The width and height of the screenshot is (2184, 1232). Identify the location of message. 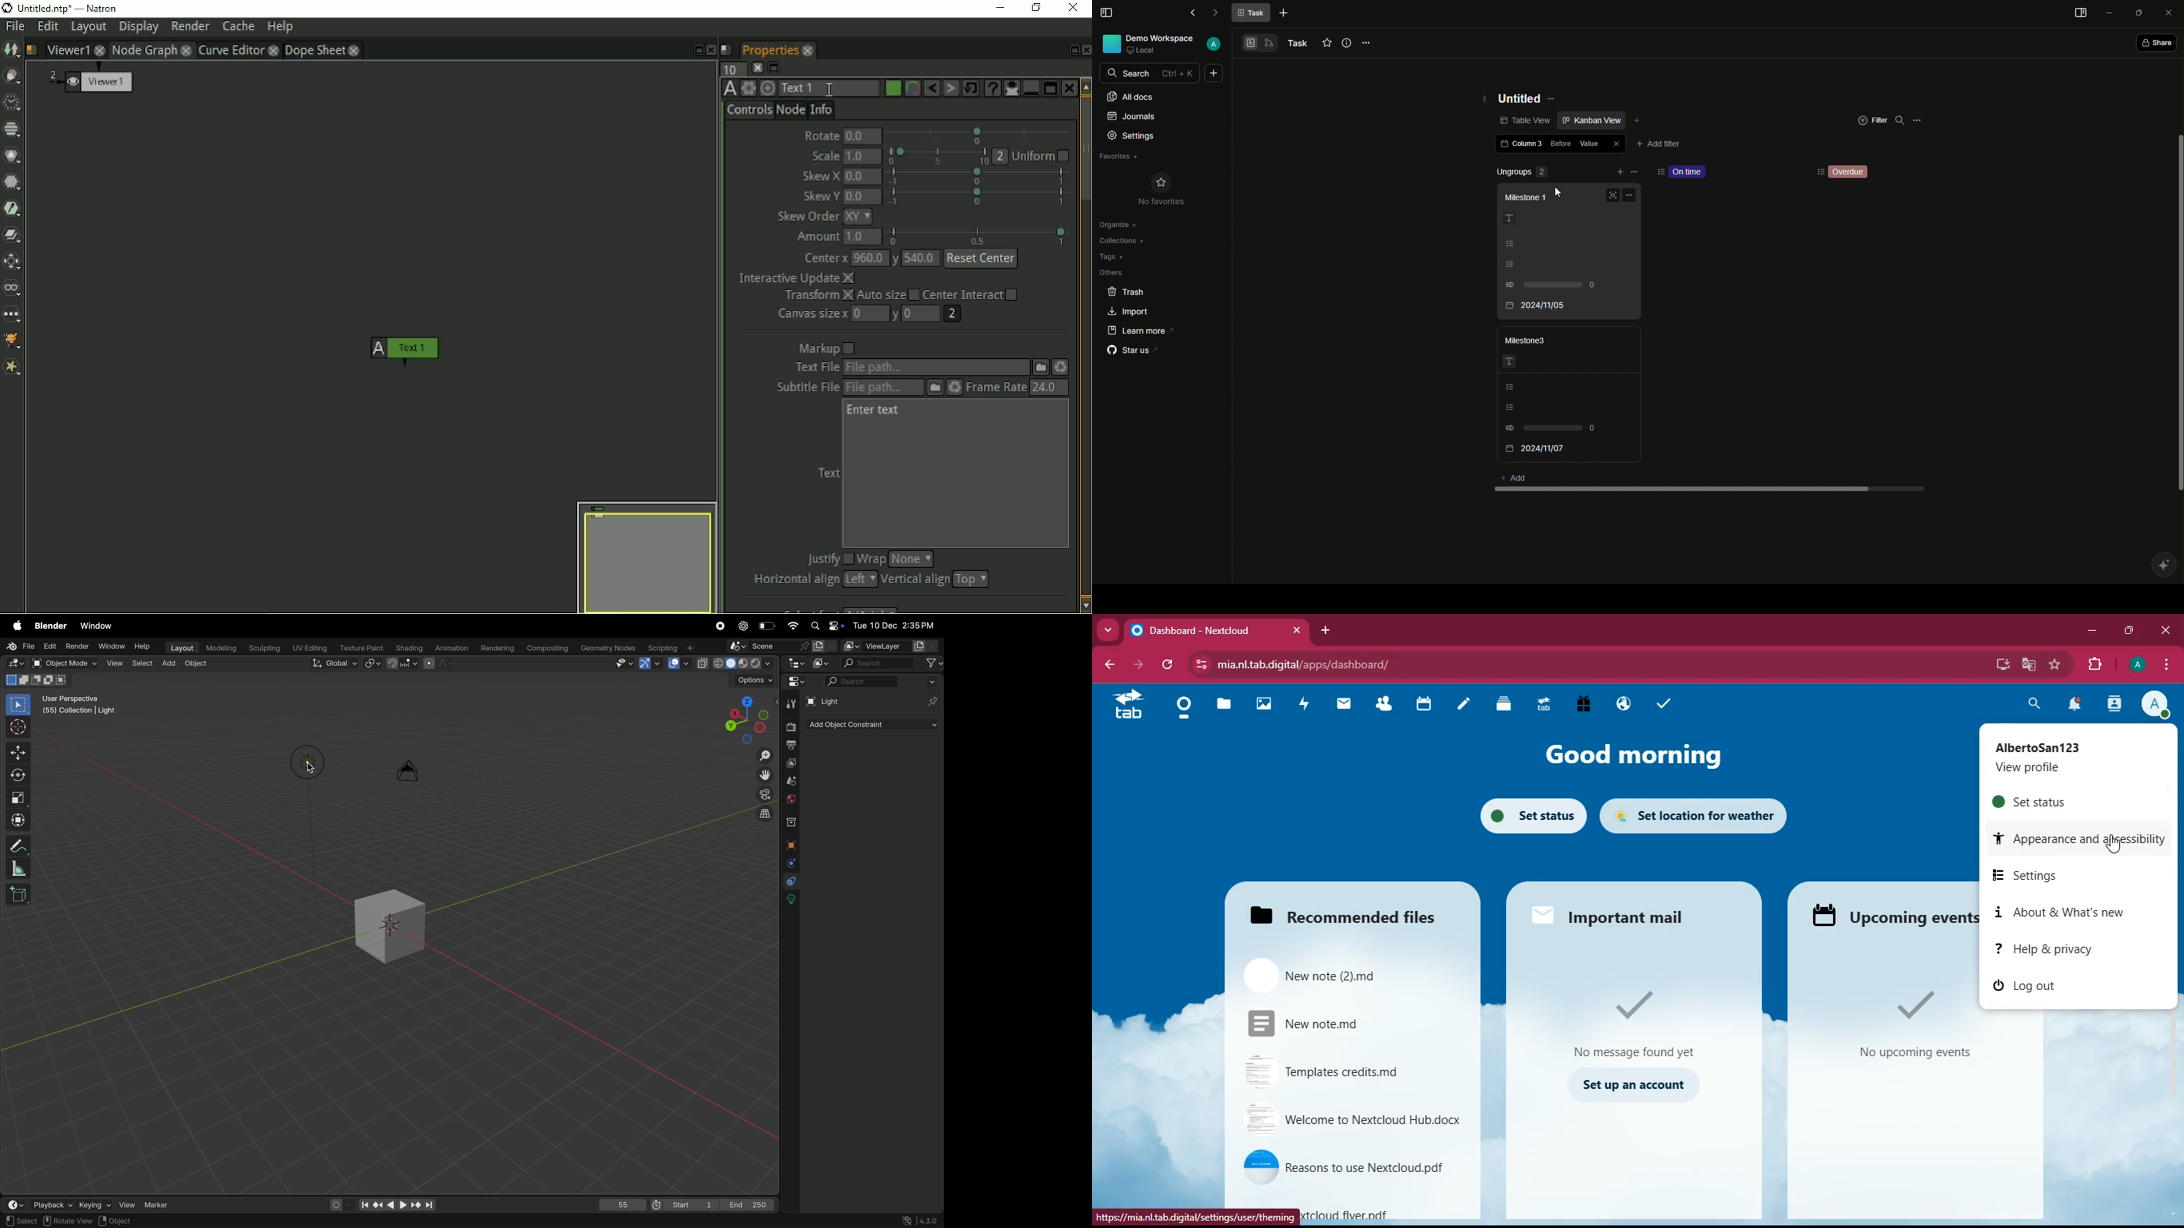
(1638, 1026).